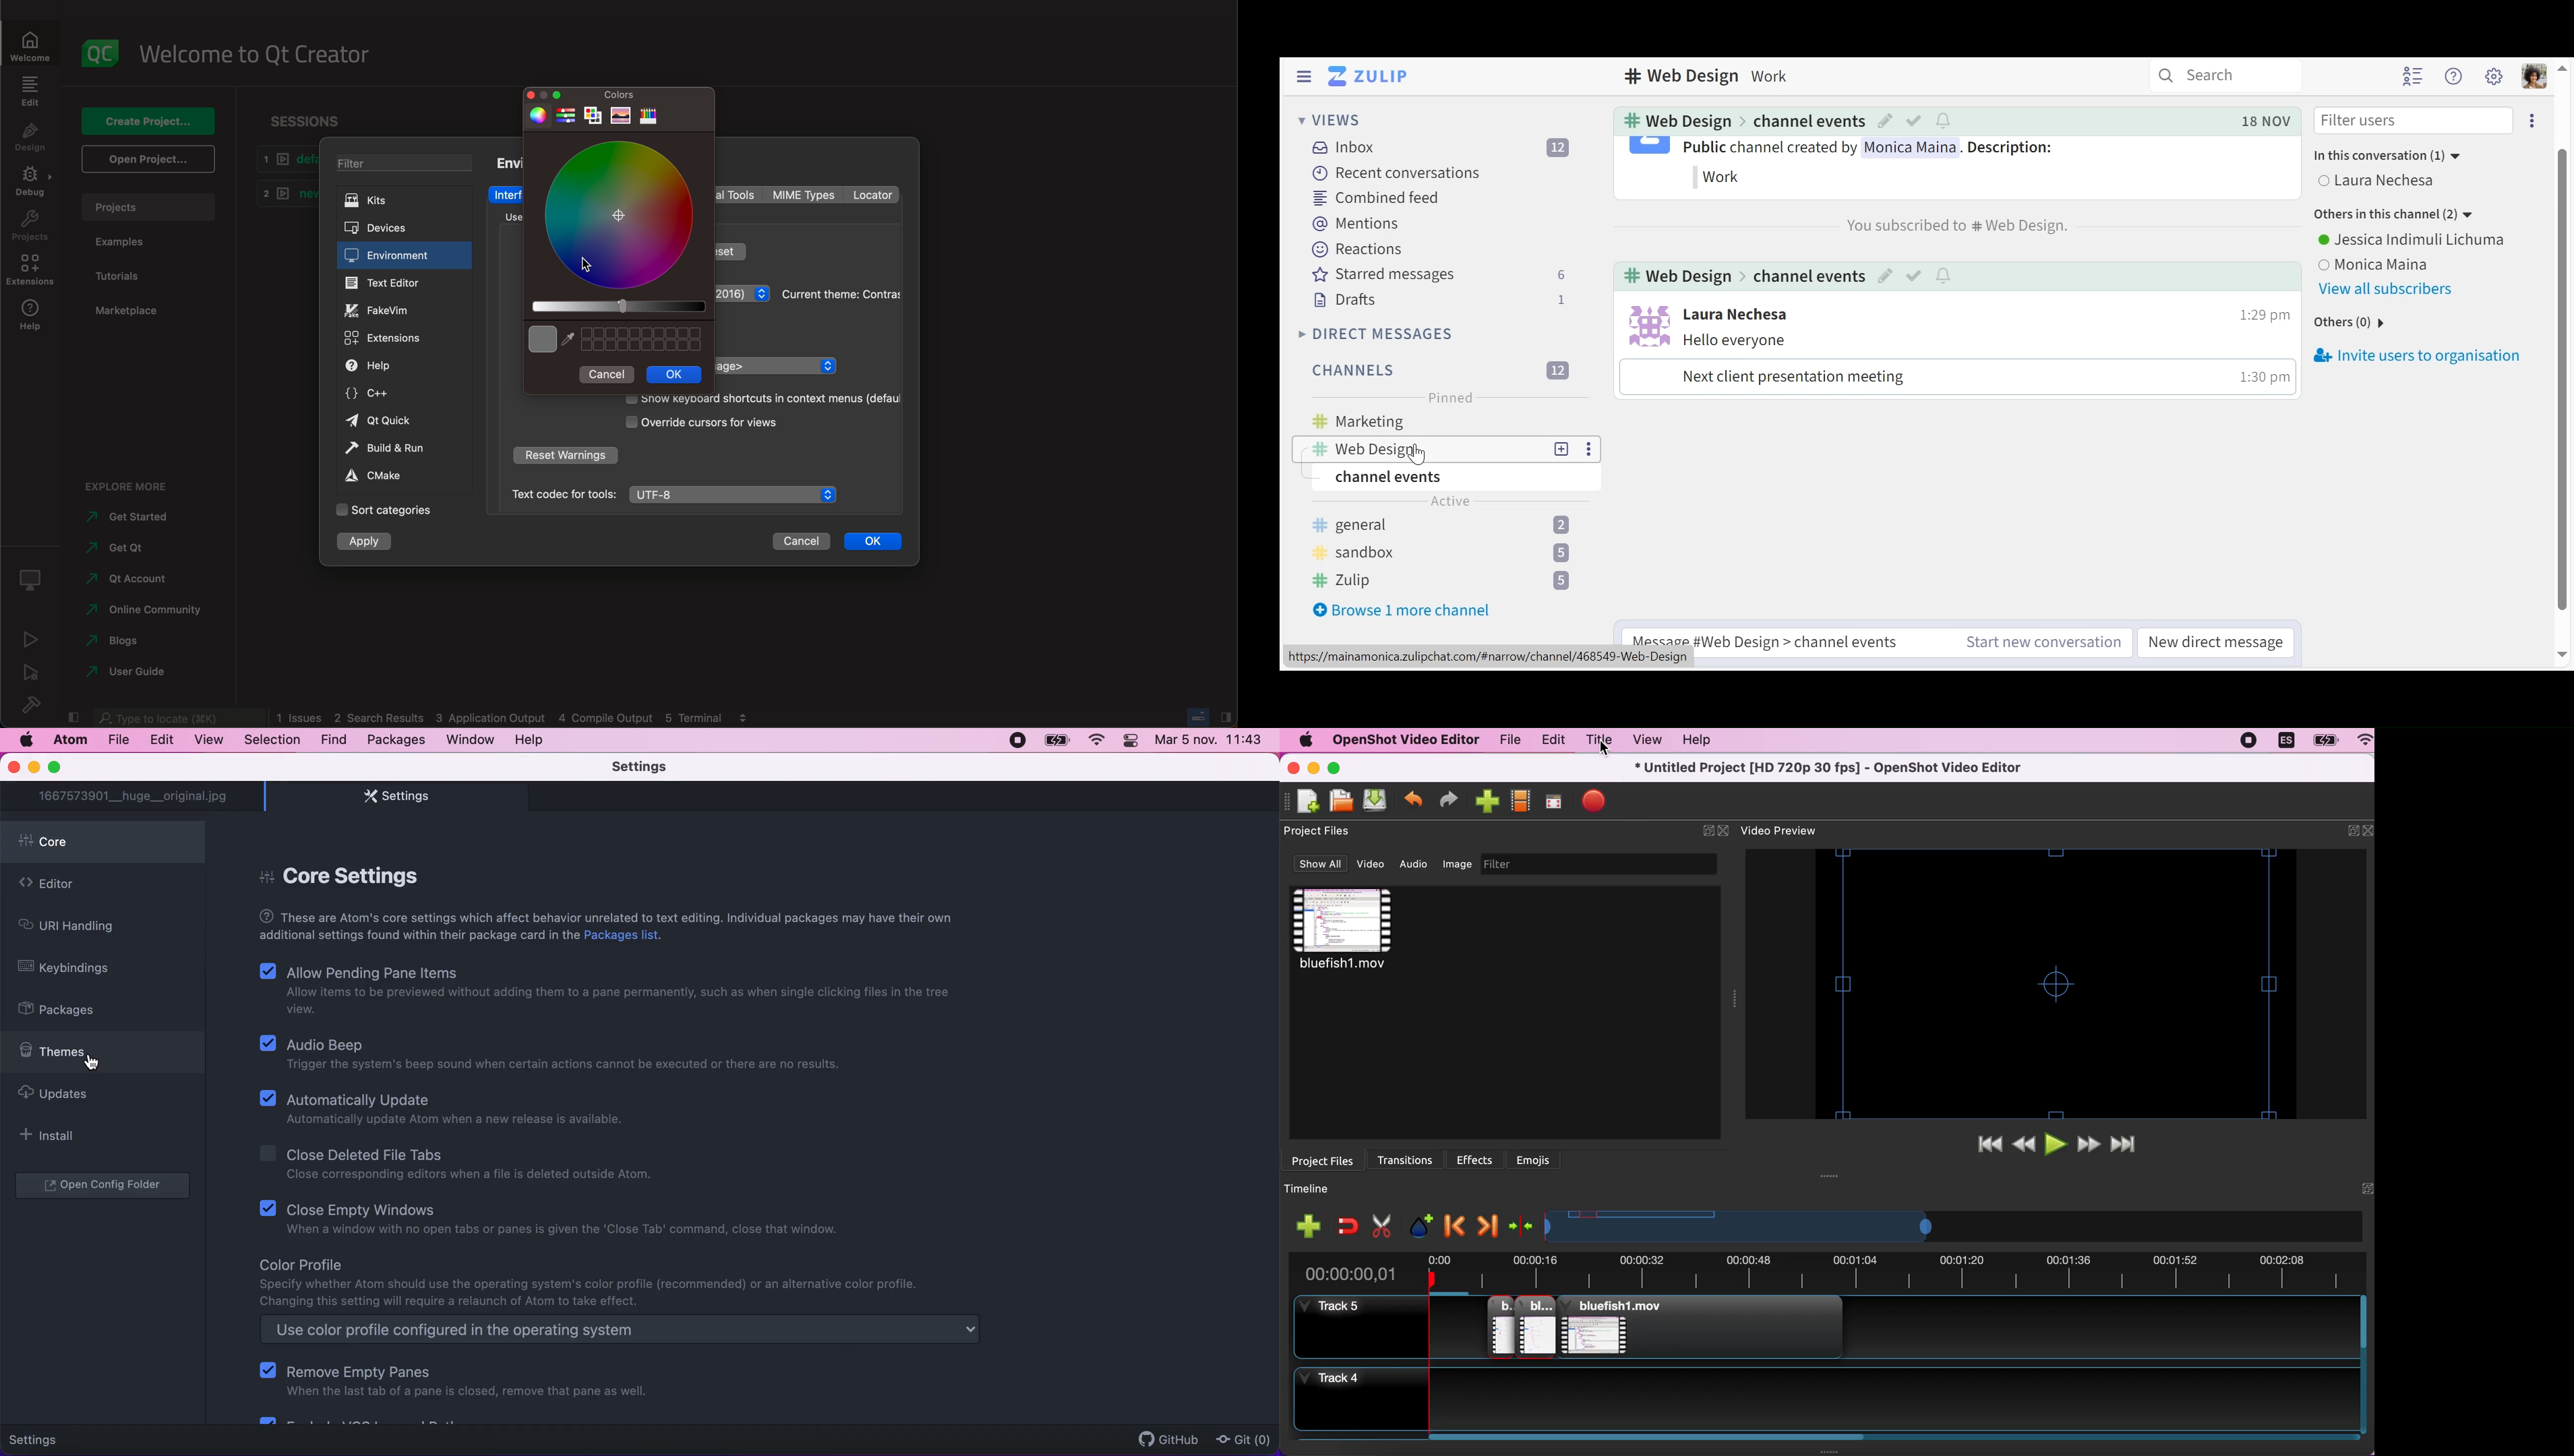  What do you see at coordinates (805, 195) in the screenshot?
I see `MIME` at bounding box center [805, 195].